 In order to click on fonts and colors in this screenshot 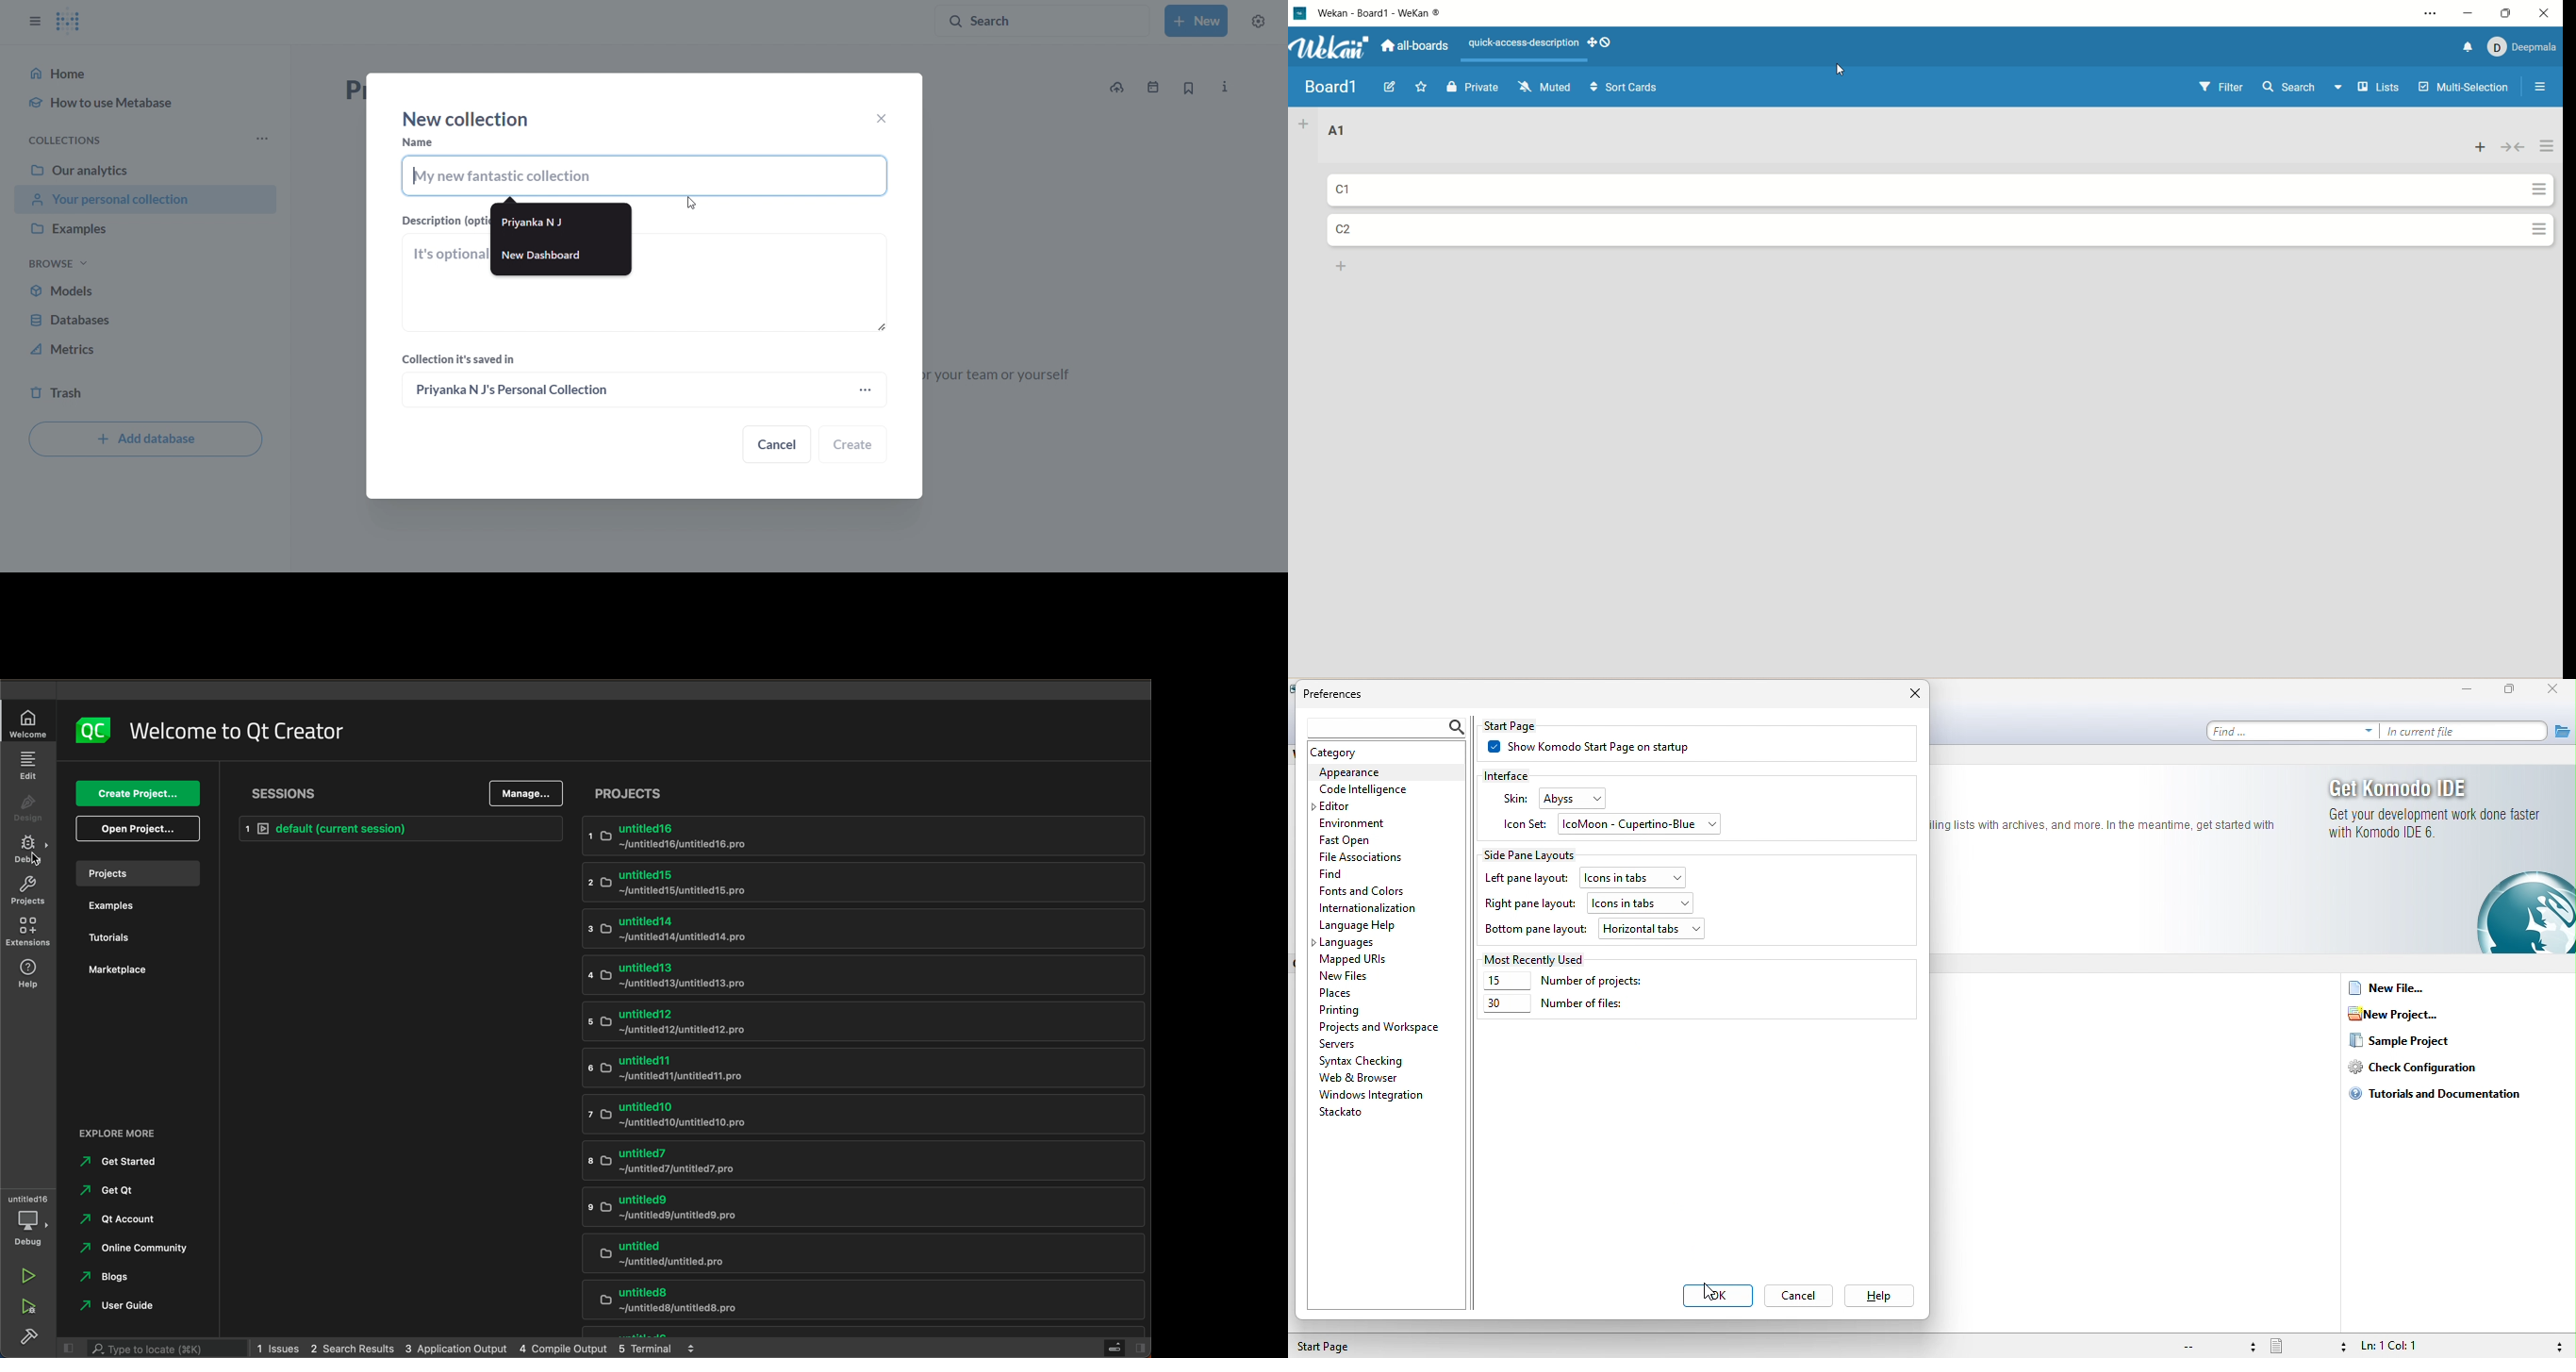, I will do `click(1365, 892)`.